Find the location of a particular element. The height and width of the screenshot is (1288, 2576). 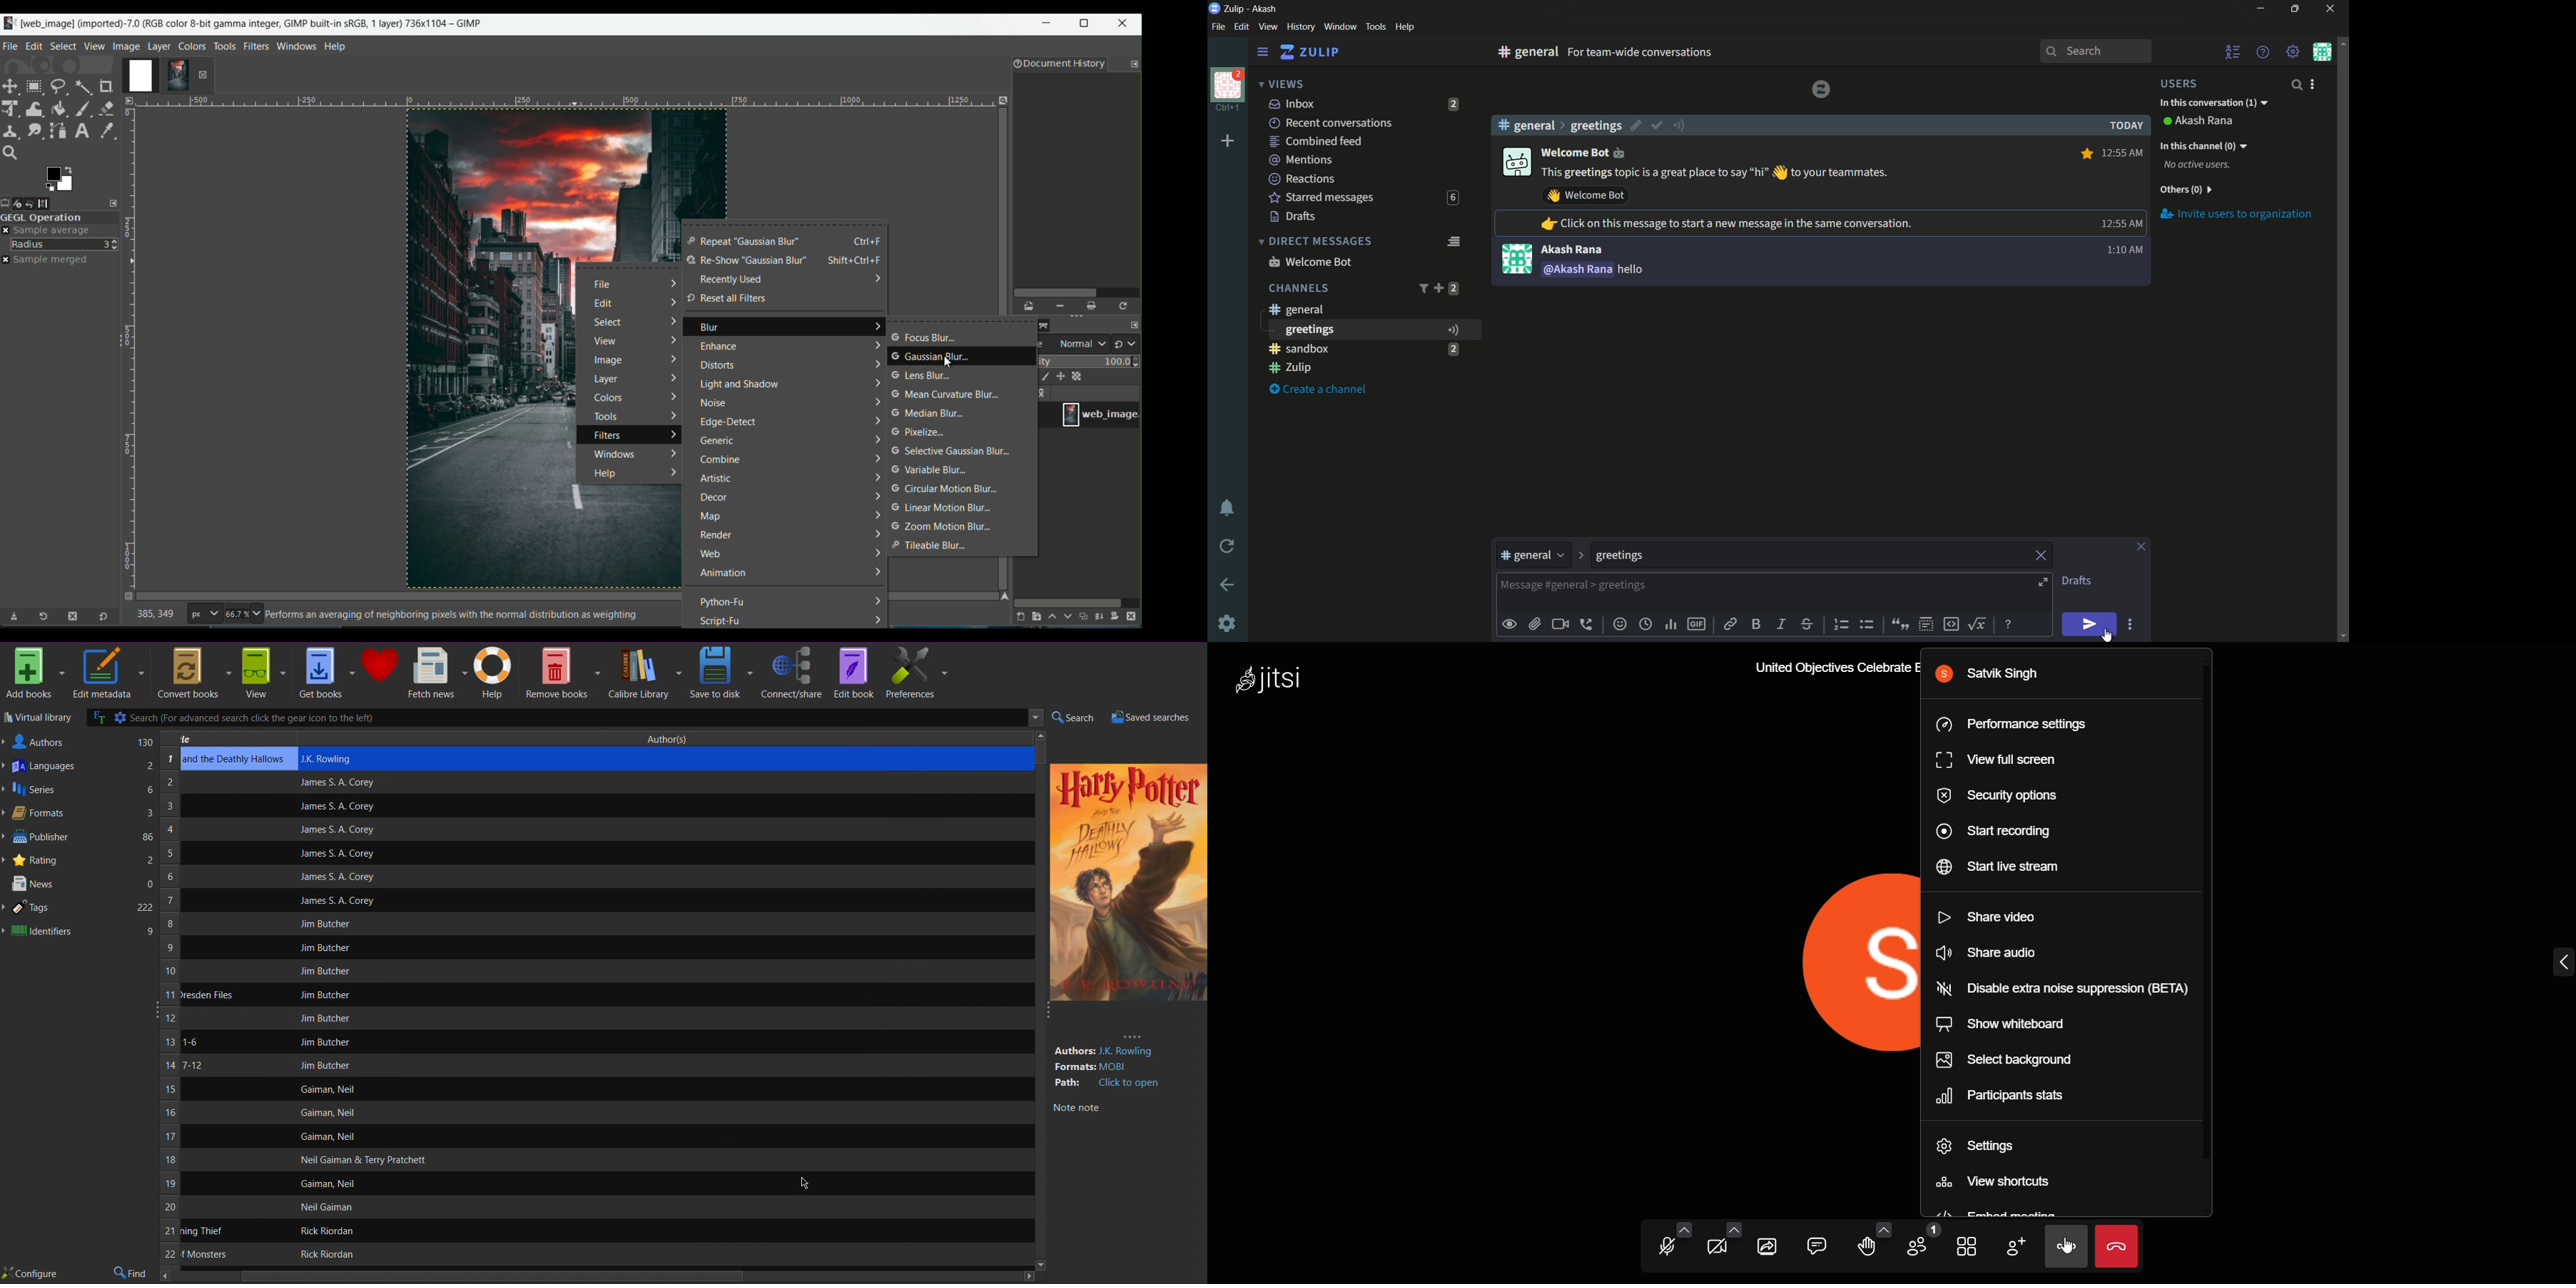

italic is located at coordinates (1780, 624).